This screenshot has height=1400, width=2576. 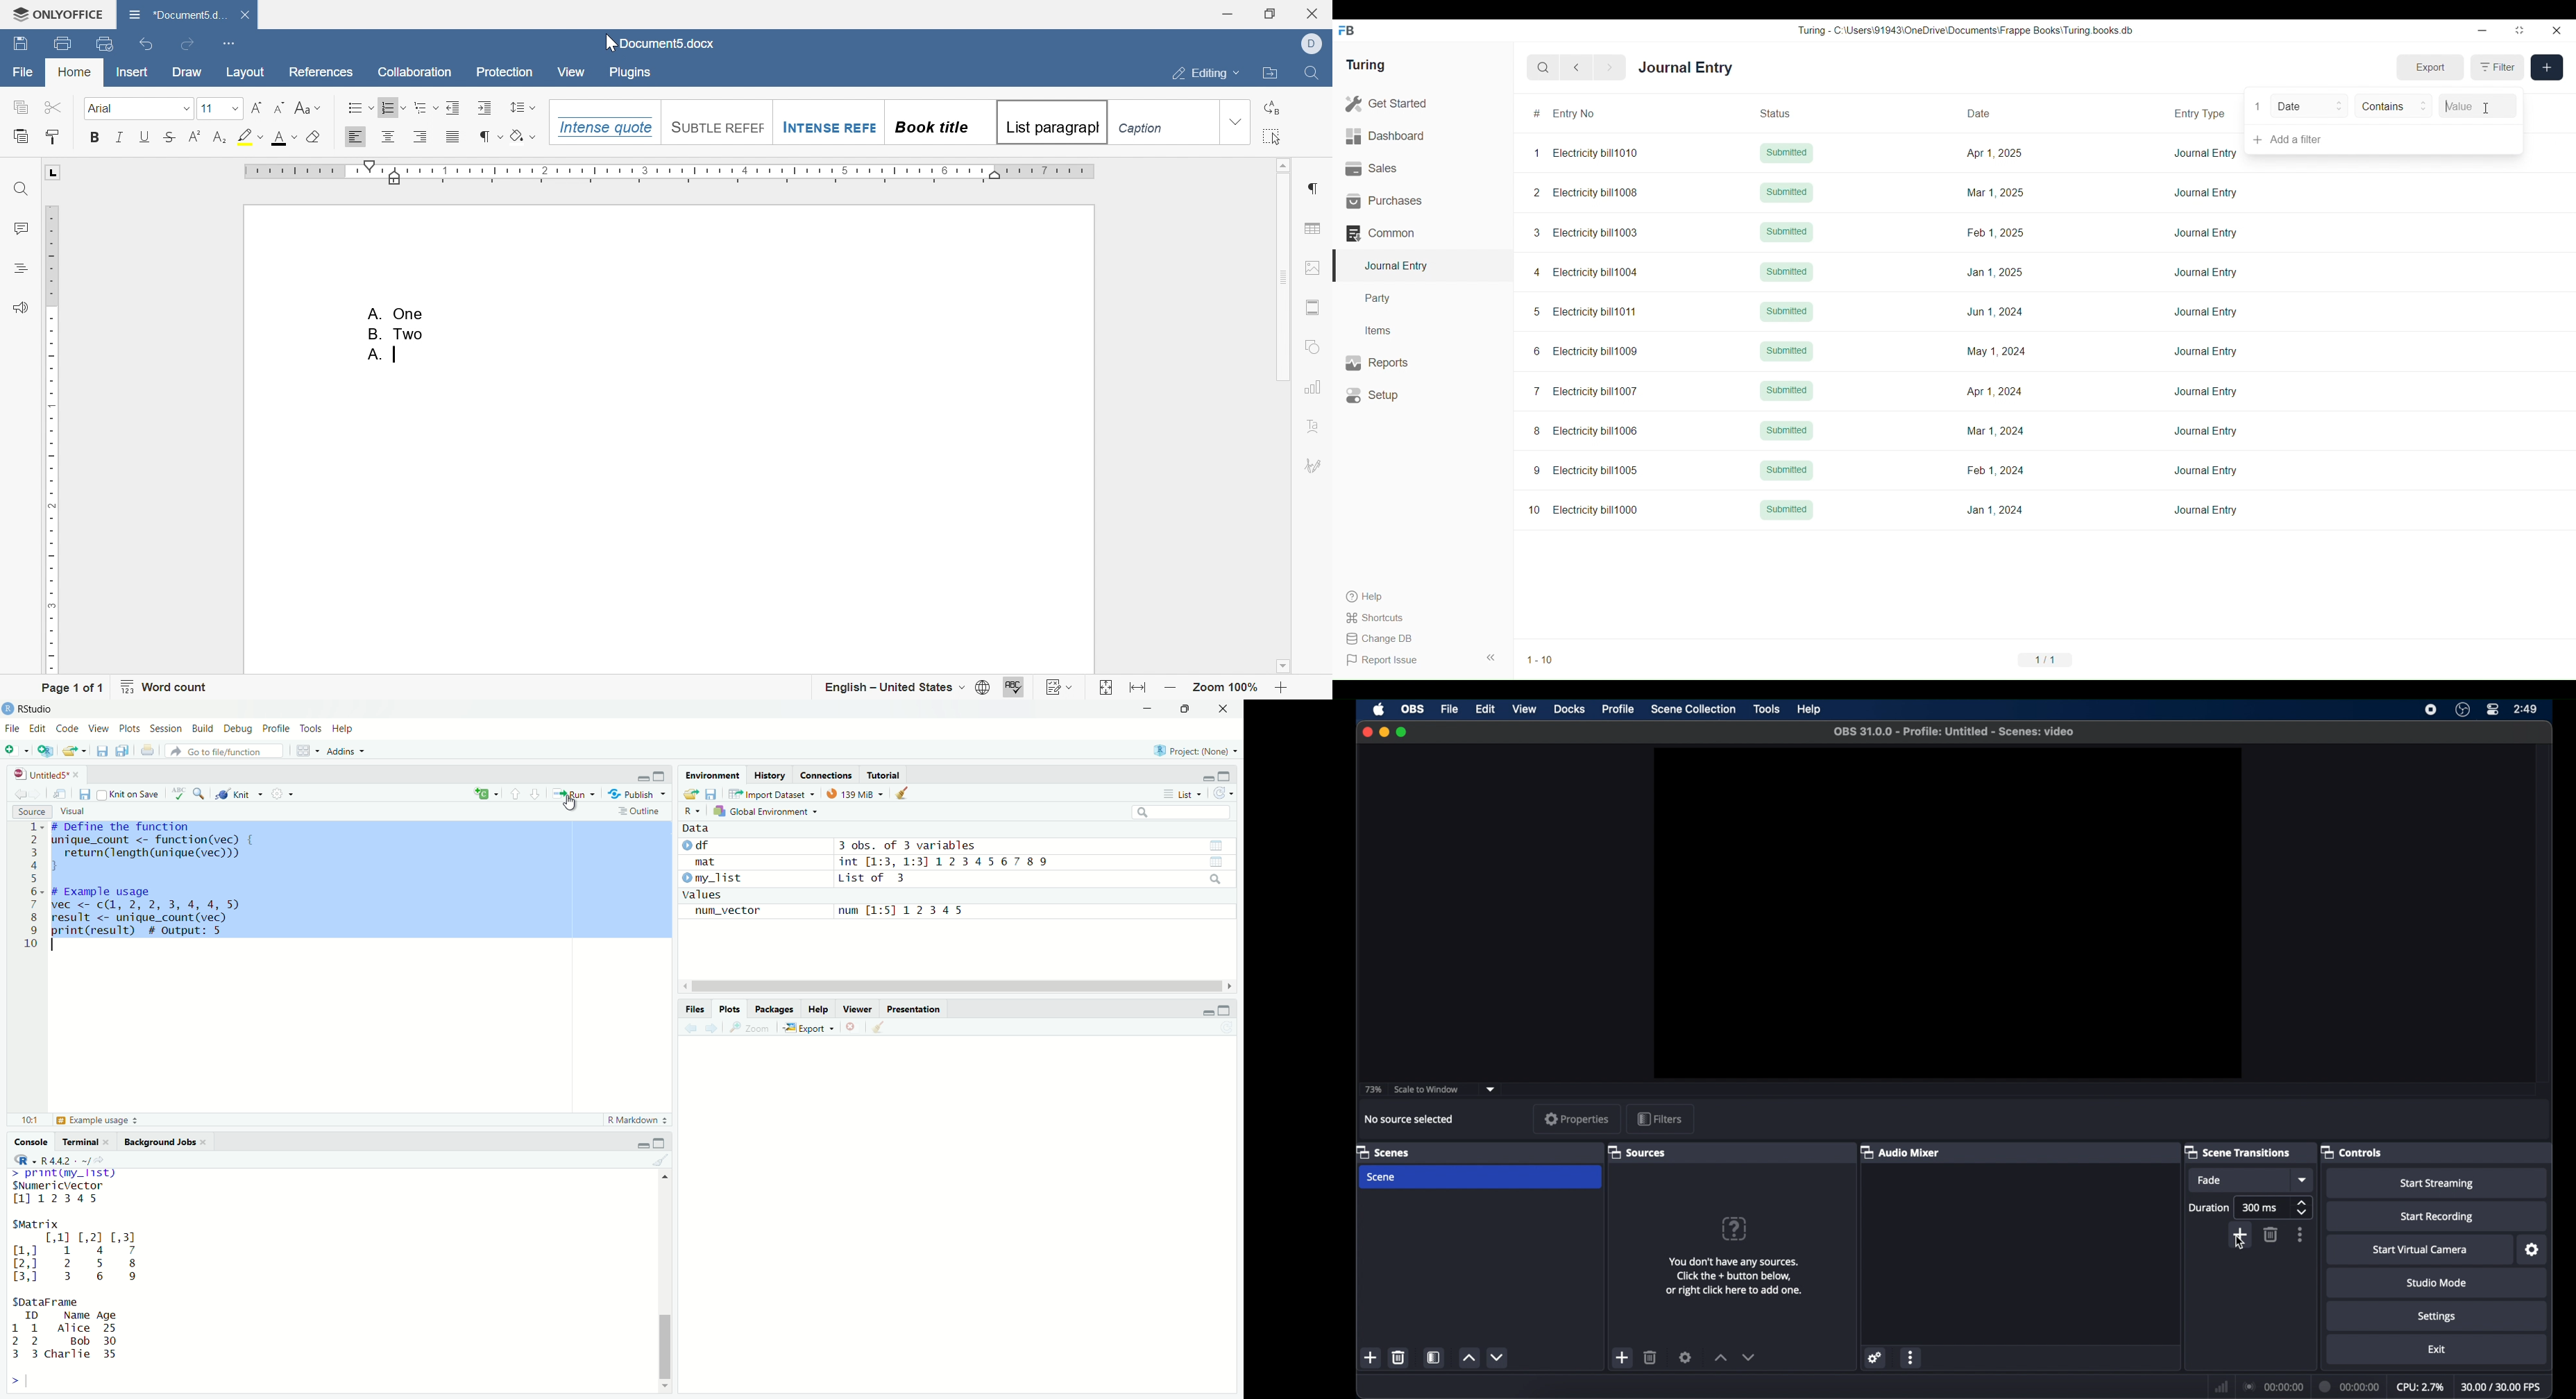 I want to click on select all, so click(x=1273, y=136).